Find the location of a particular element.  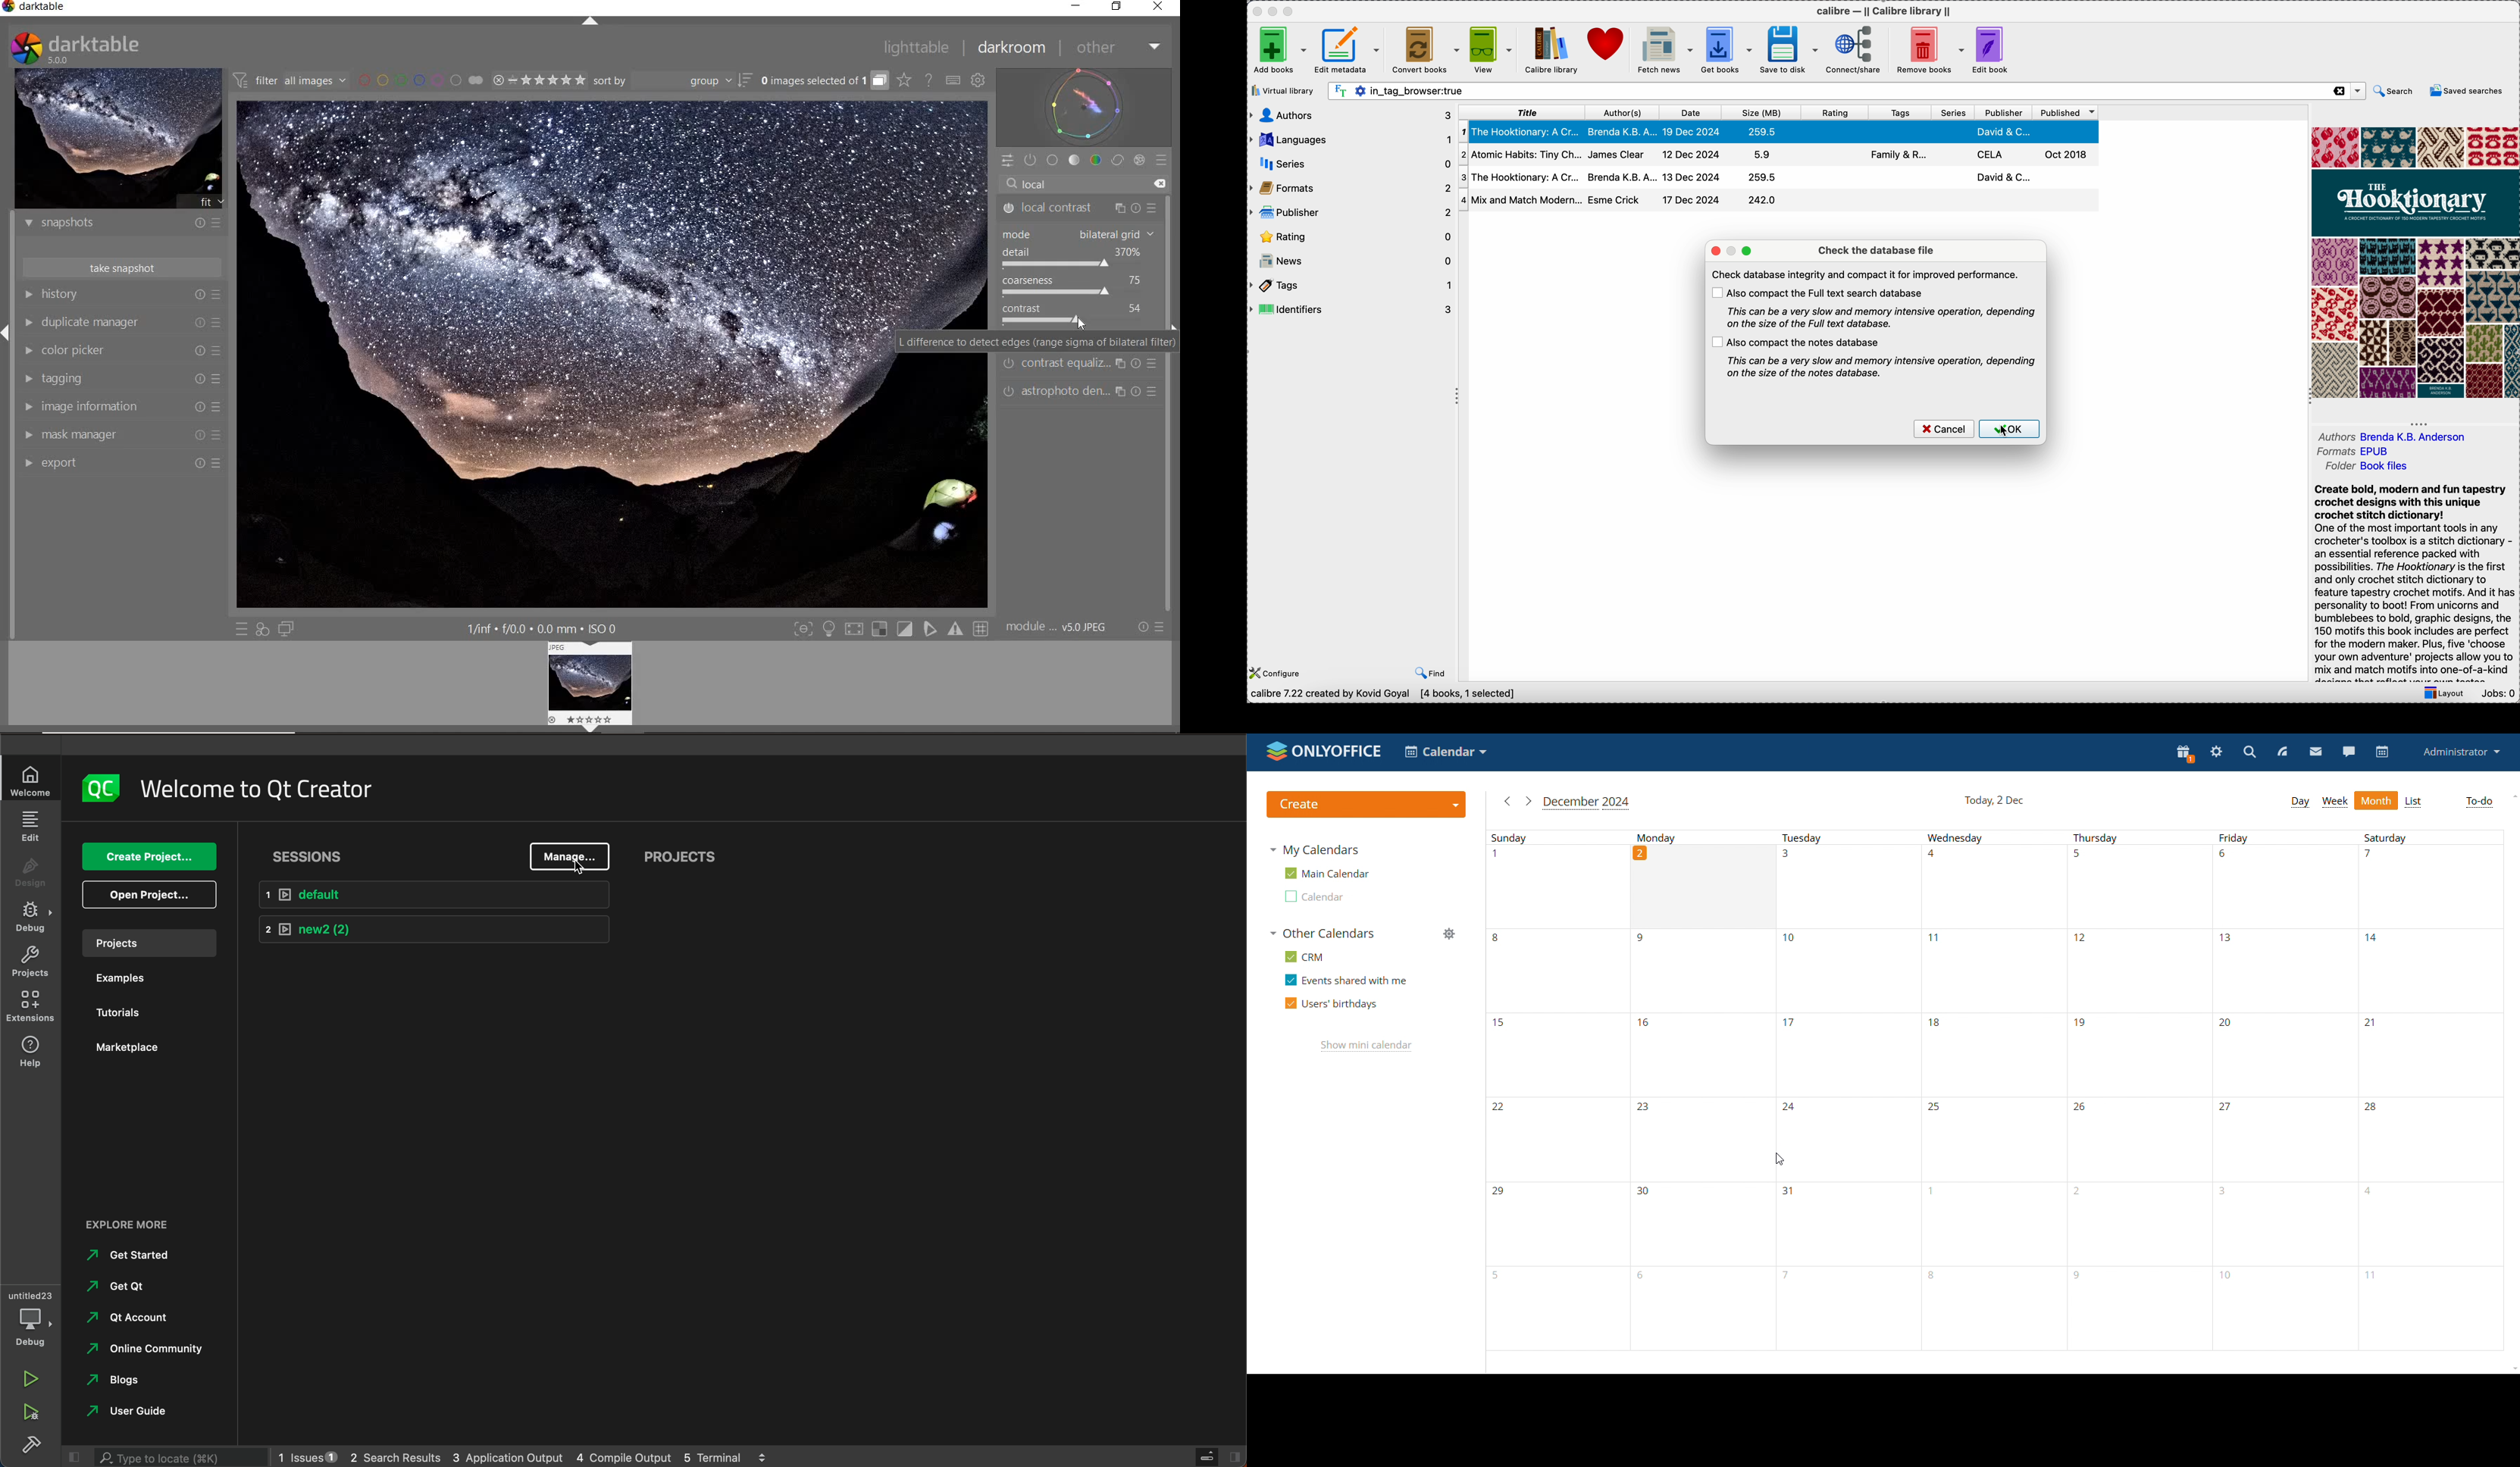

folder is located at coordinates (2365, 467).